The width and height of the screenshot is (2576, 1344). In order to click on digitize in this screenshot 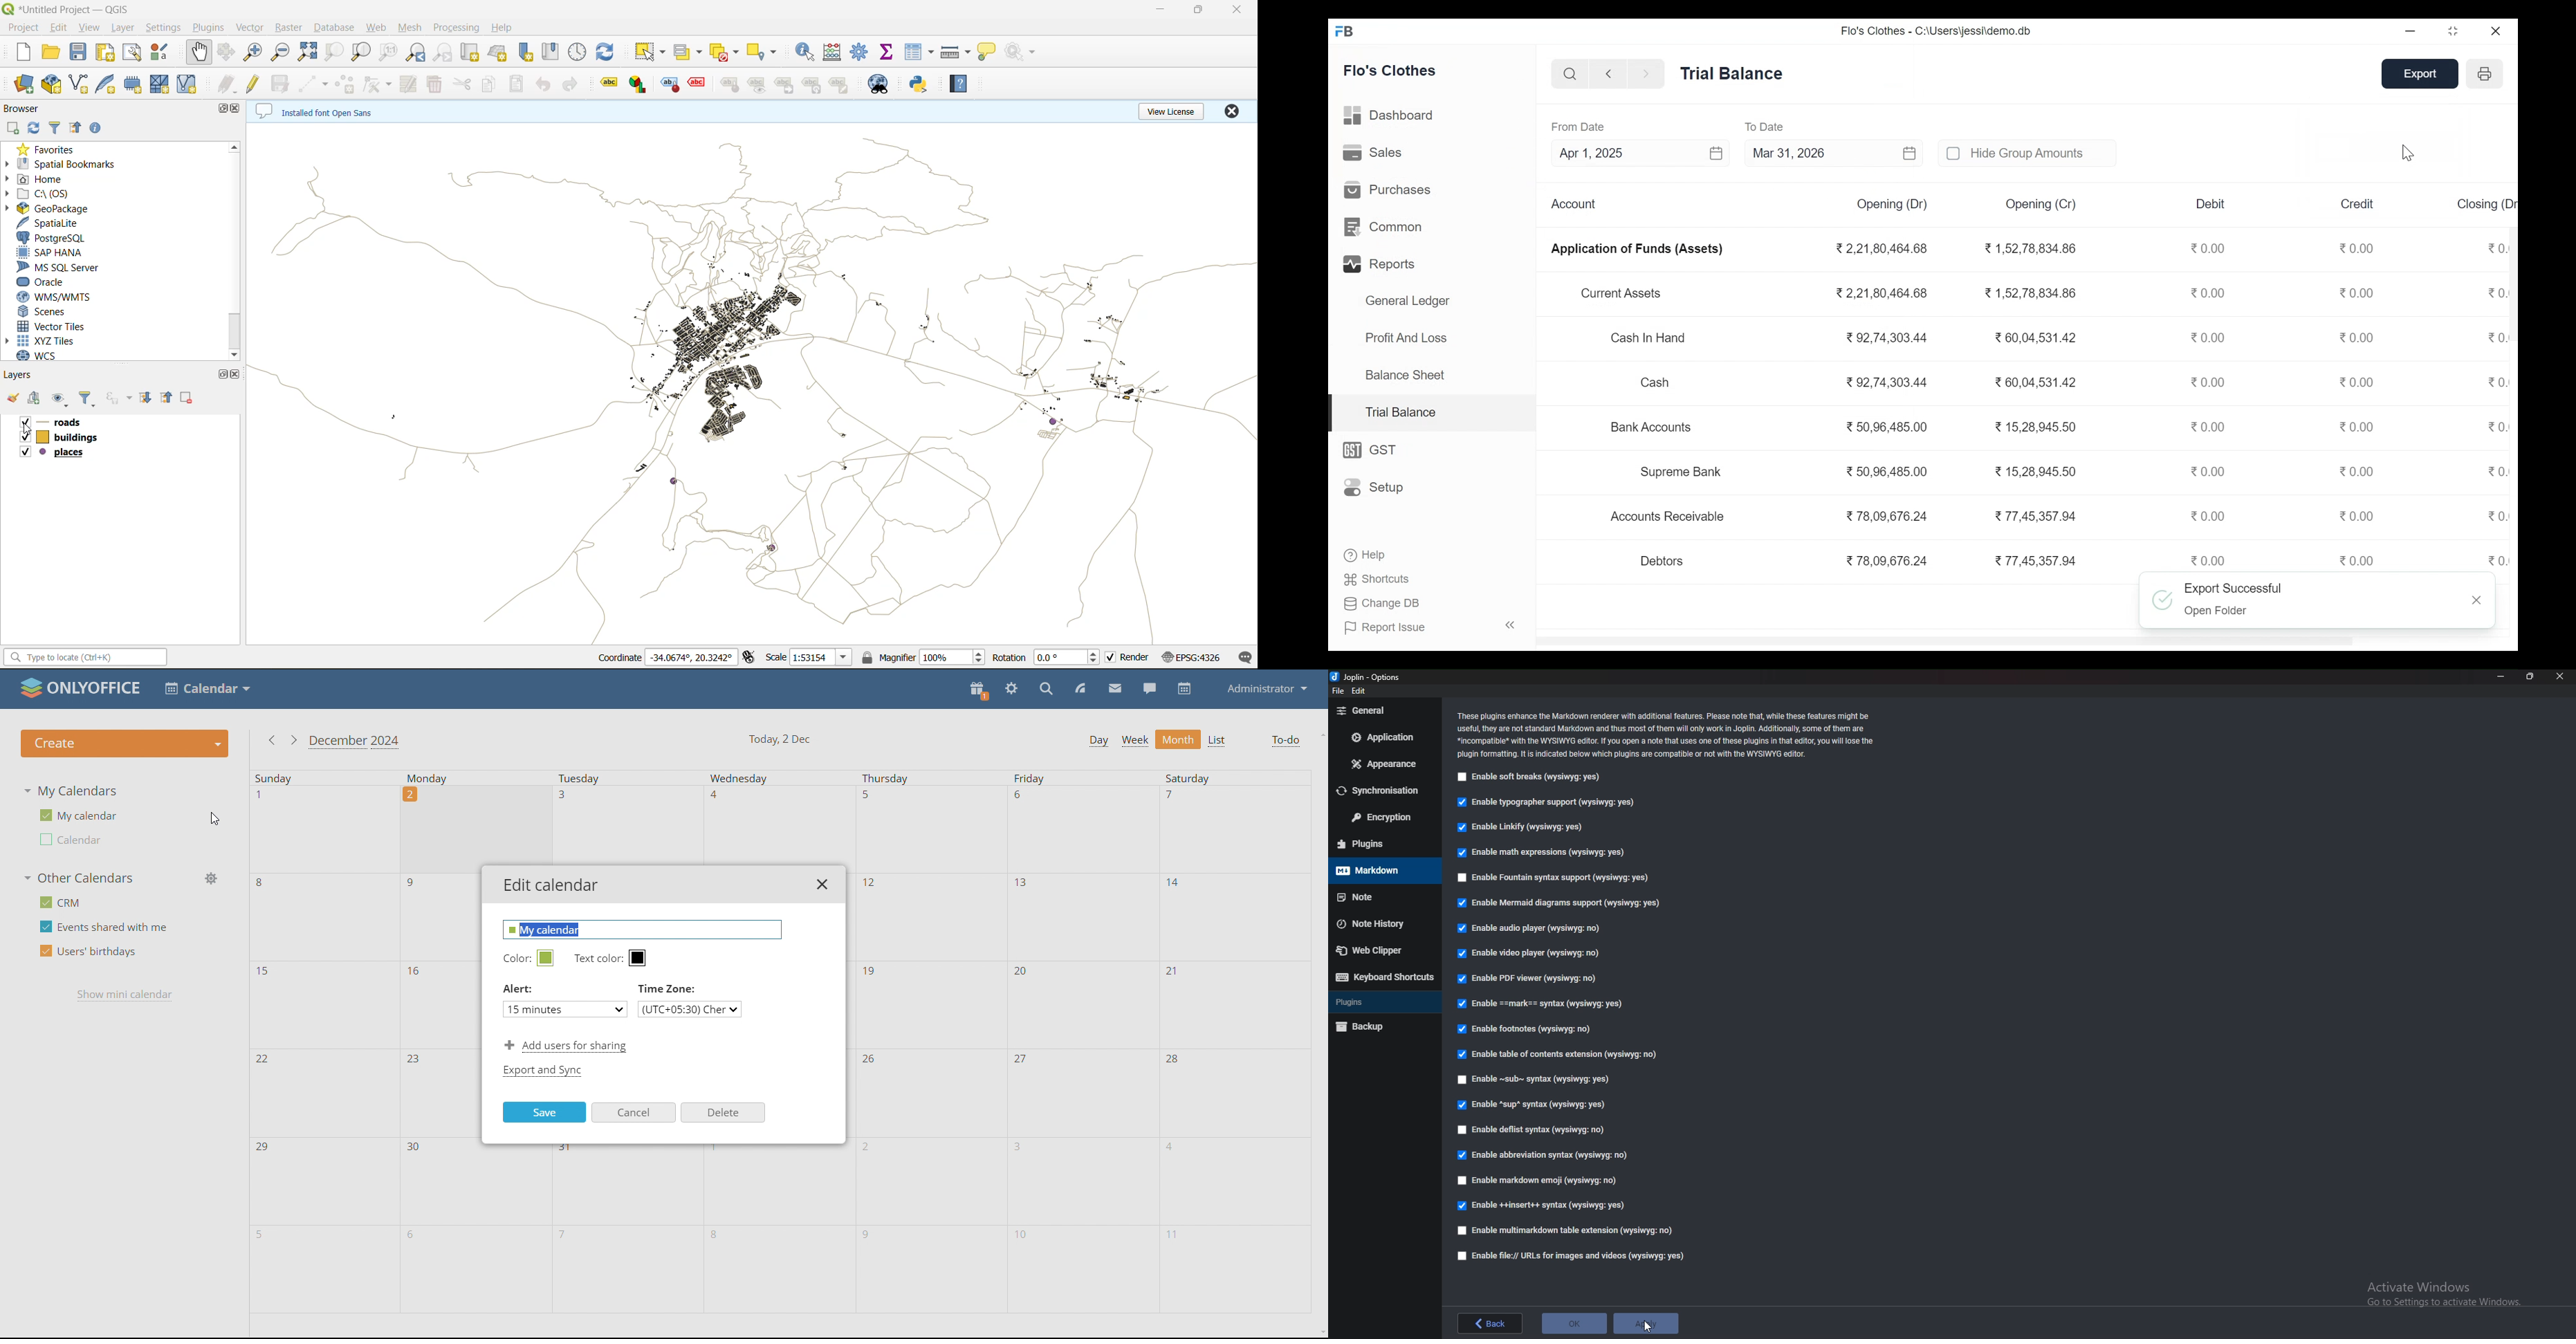, I will do `click(311, 84)`.